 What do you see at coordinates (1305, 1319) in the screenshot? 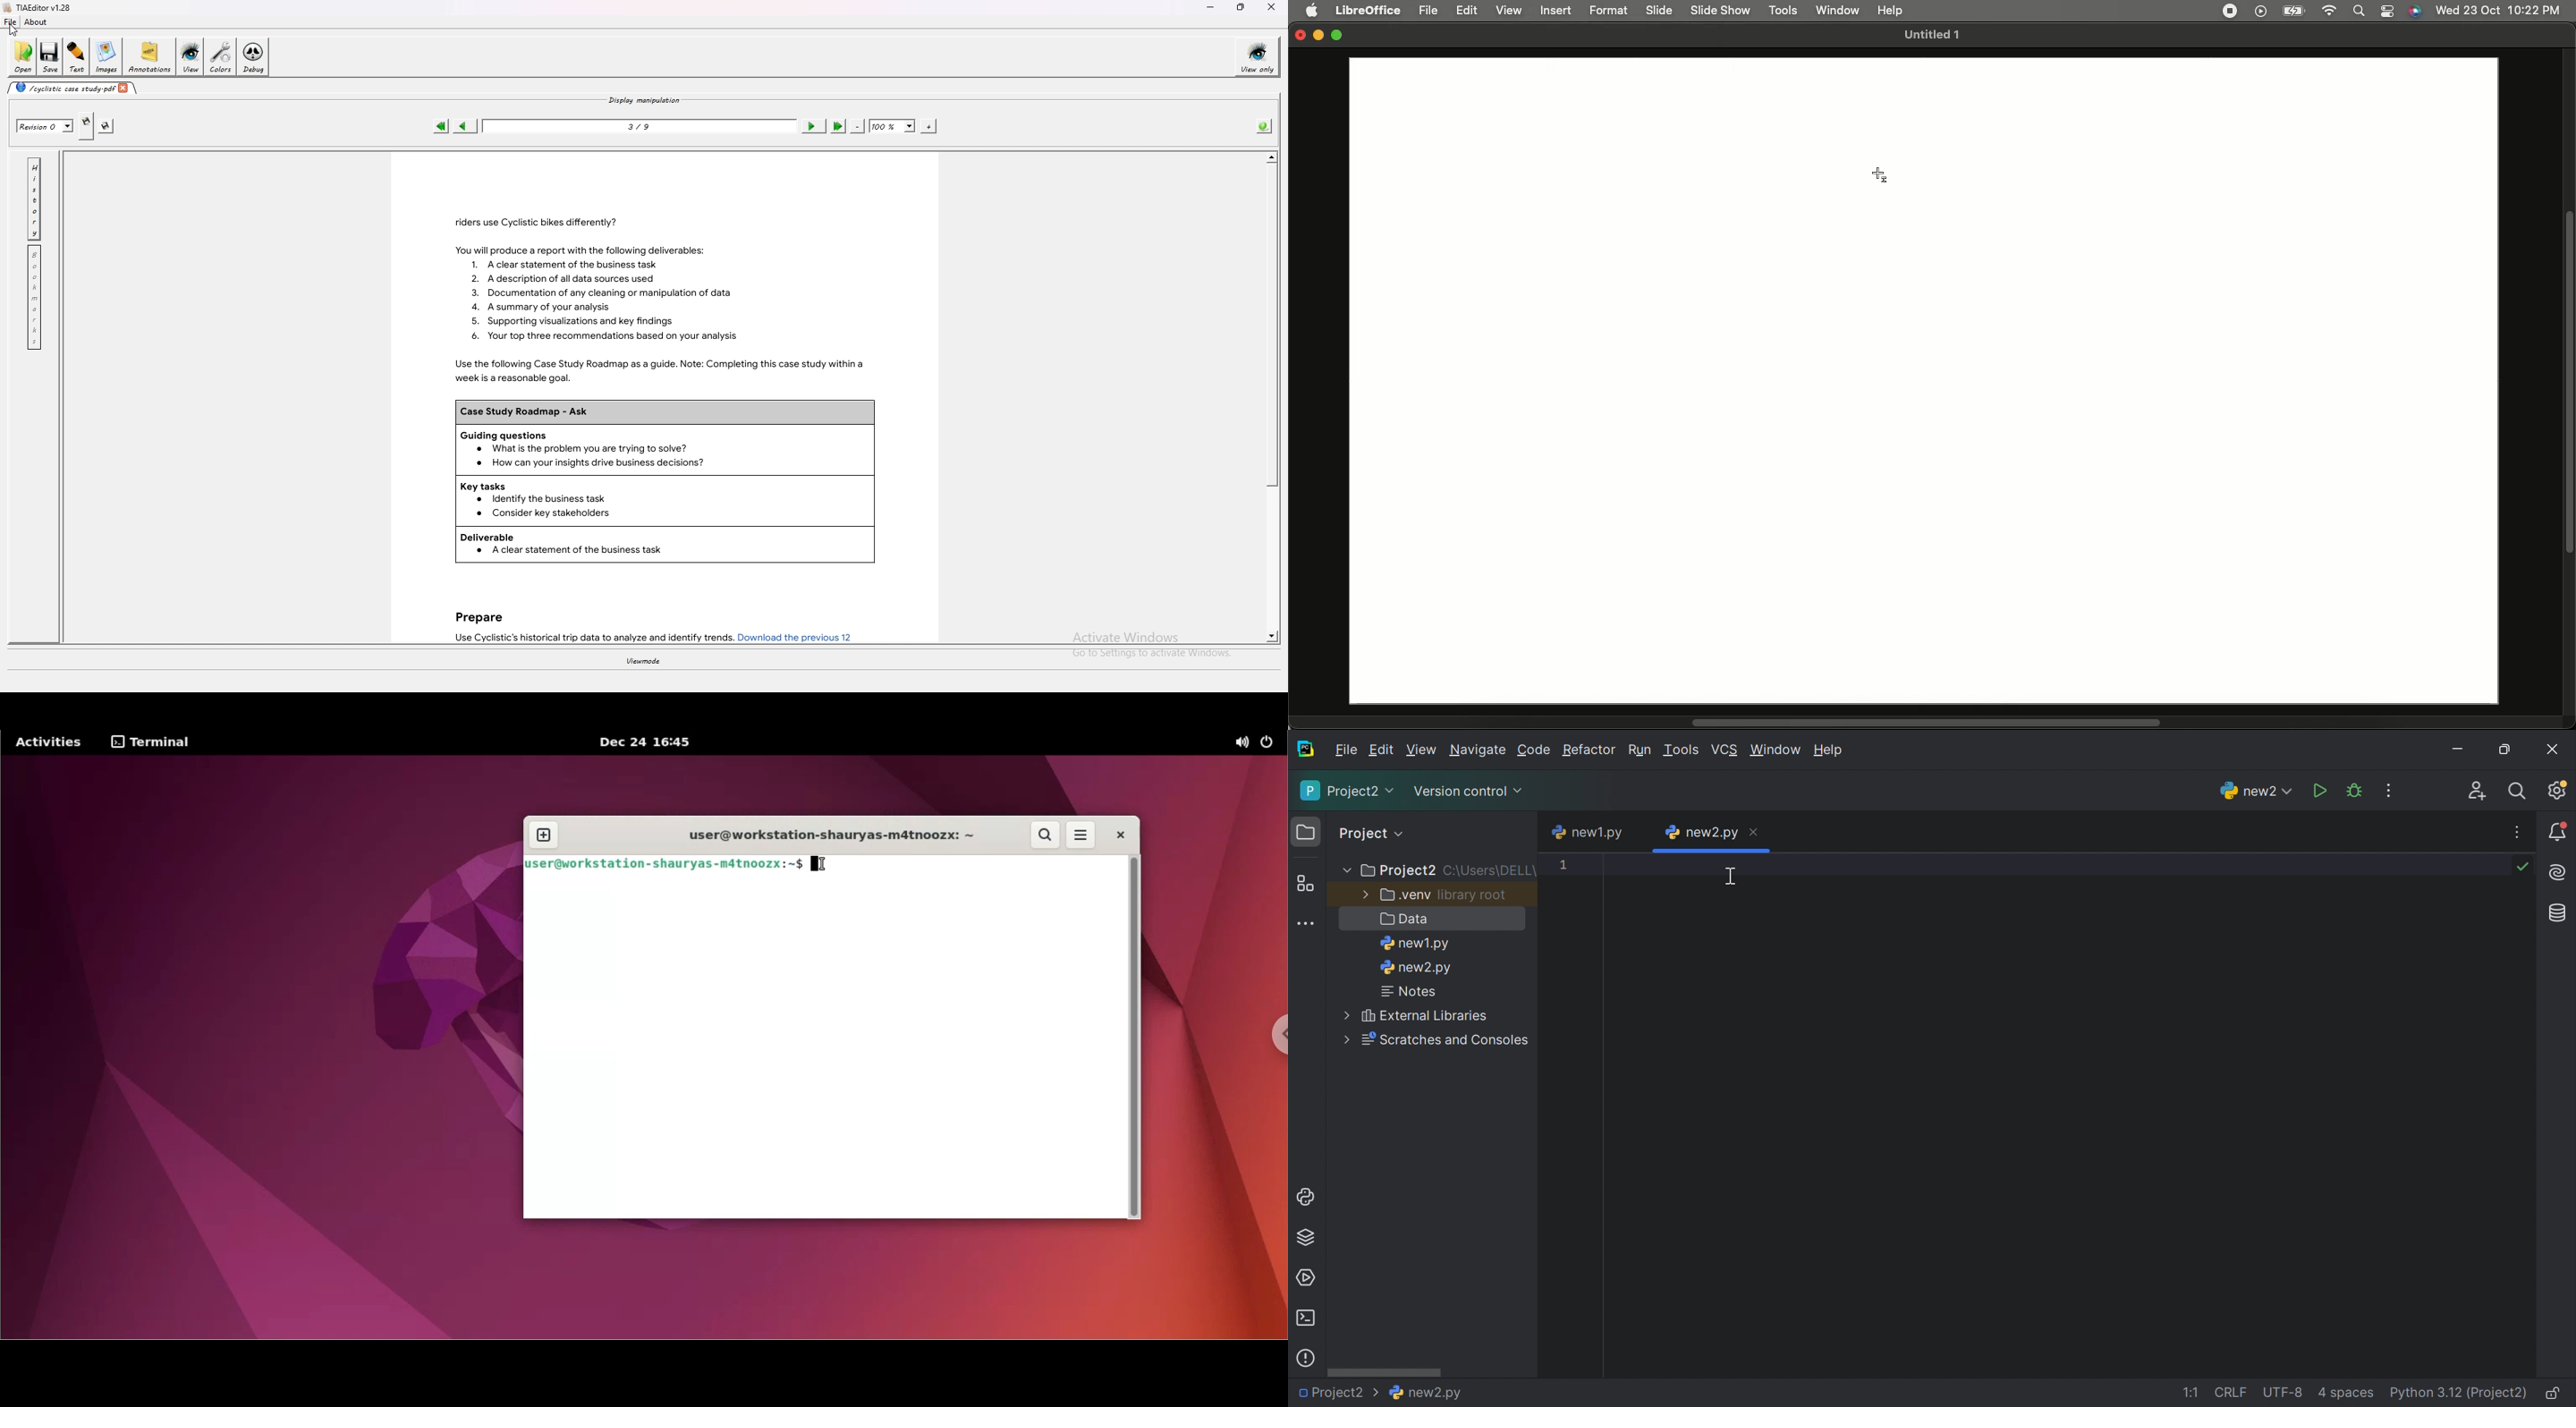
I see `Terminal` at bounding box center [1305, 1319].